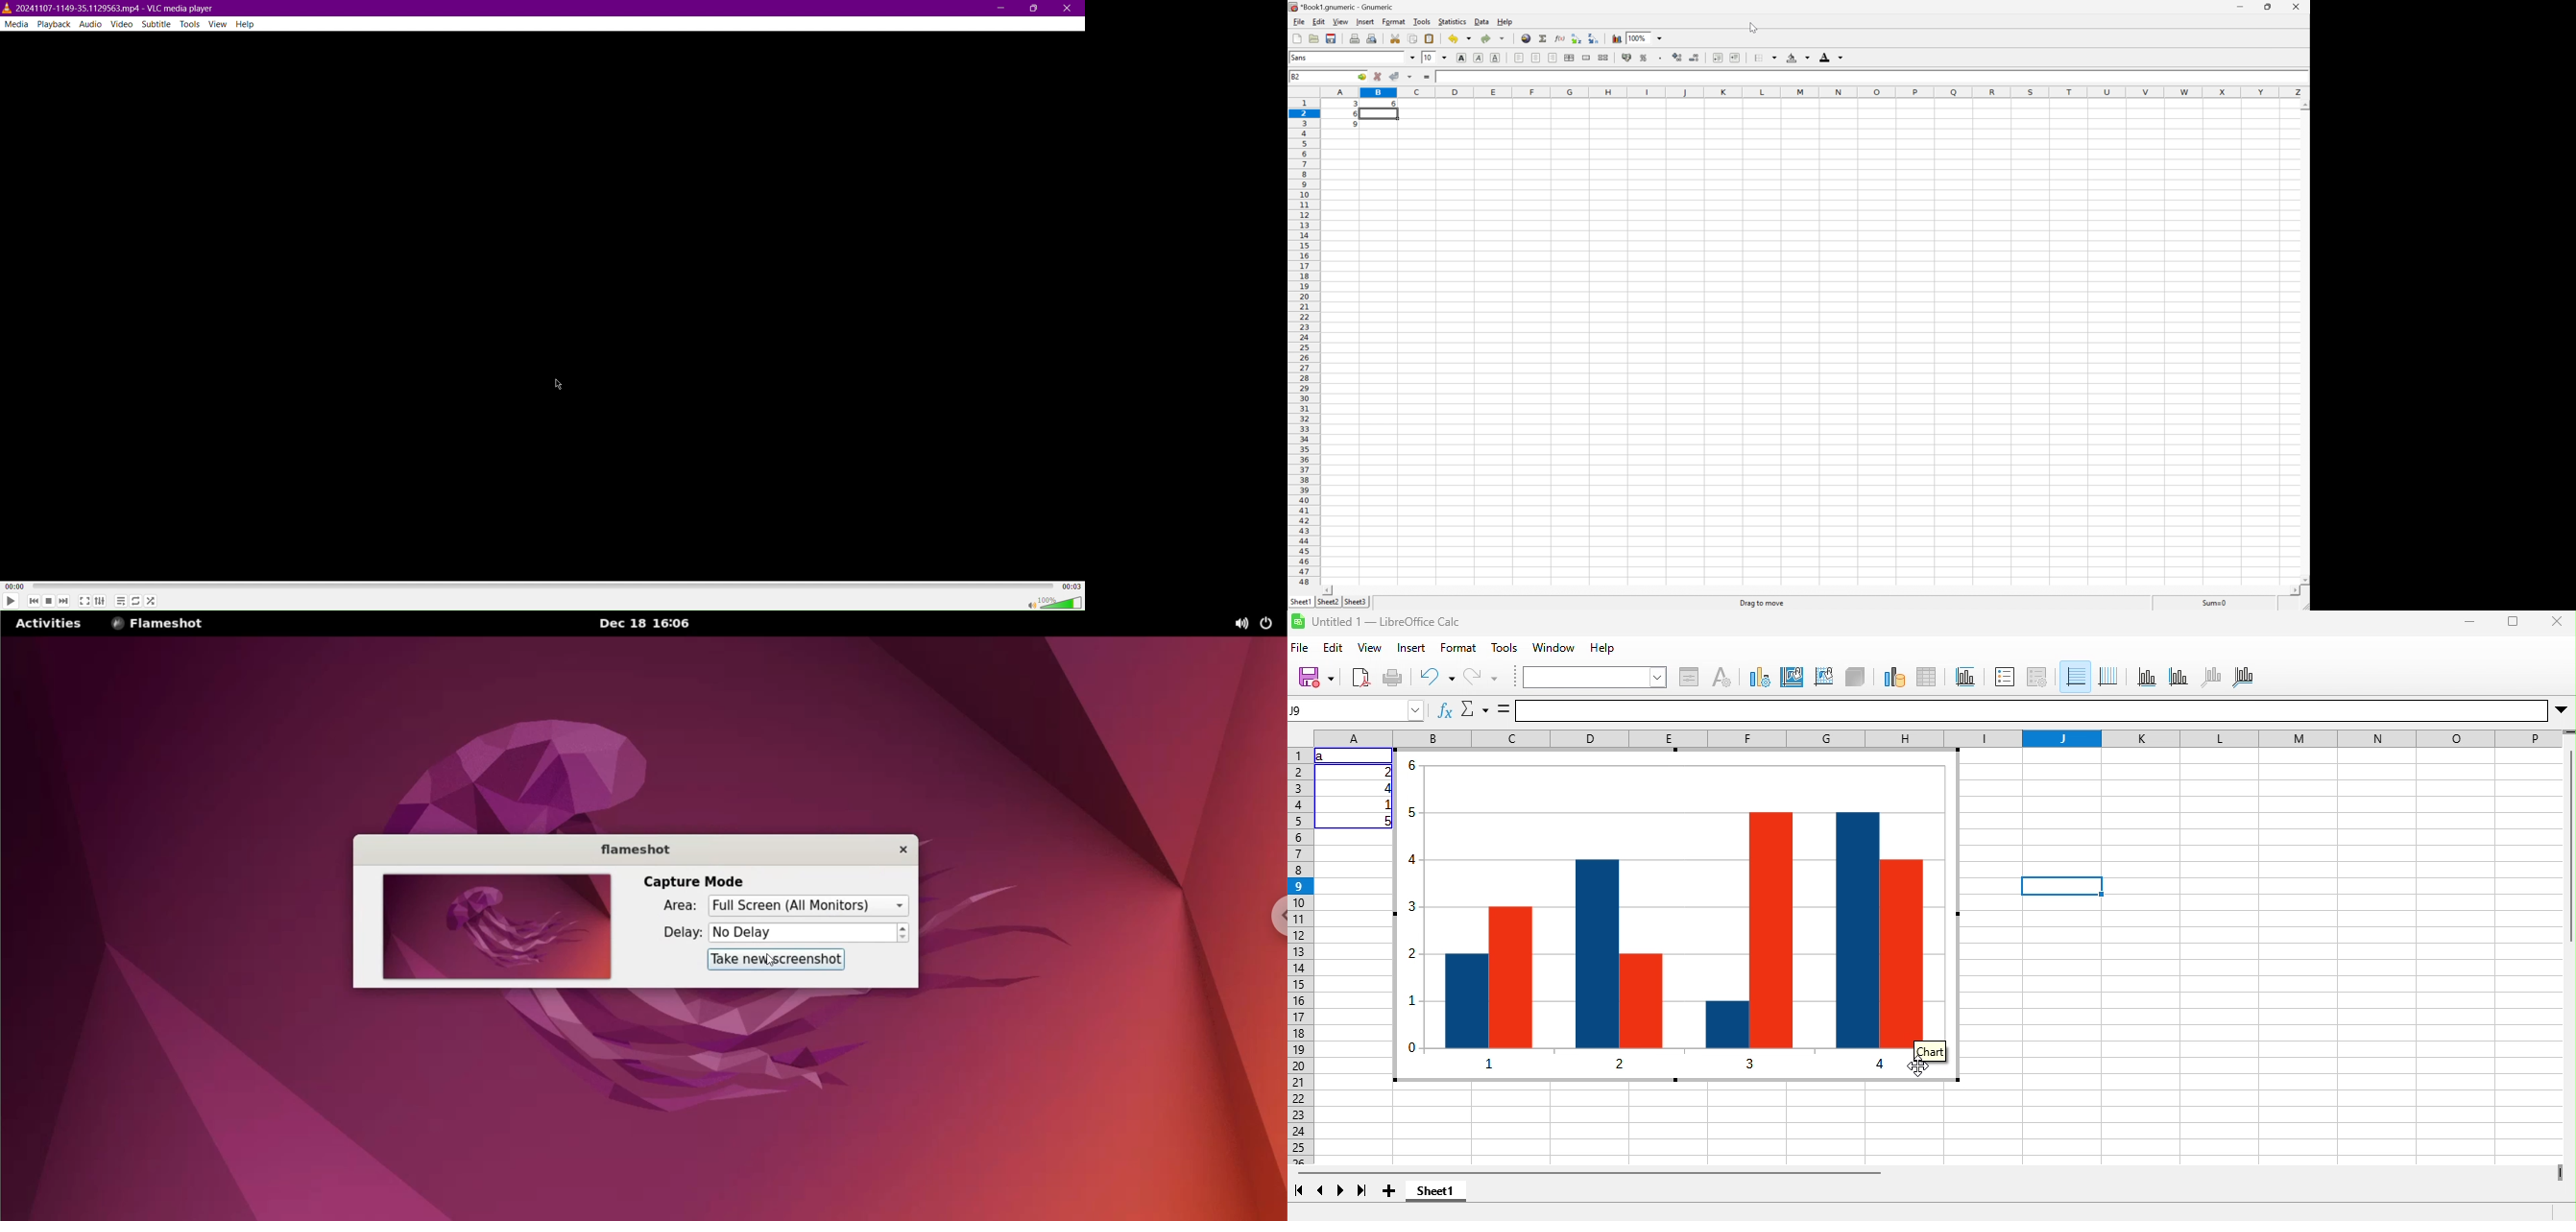 This screenshot has height=1232, width=2576. I want to click on Minimize, so click(1002, 8).